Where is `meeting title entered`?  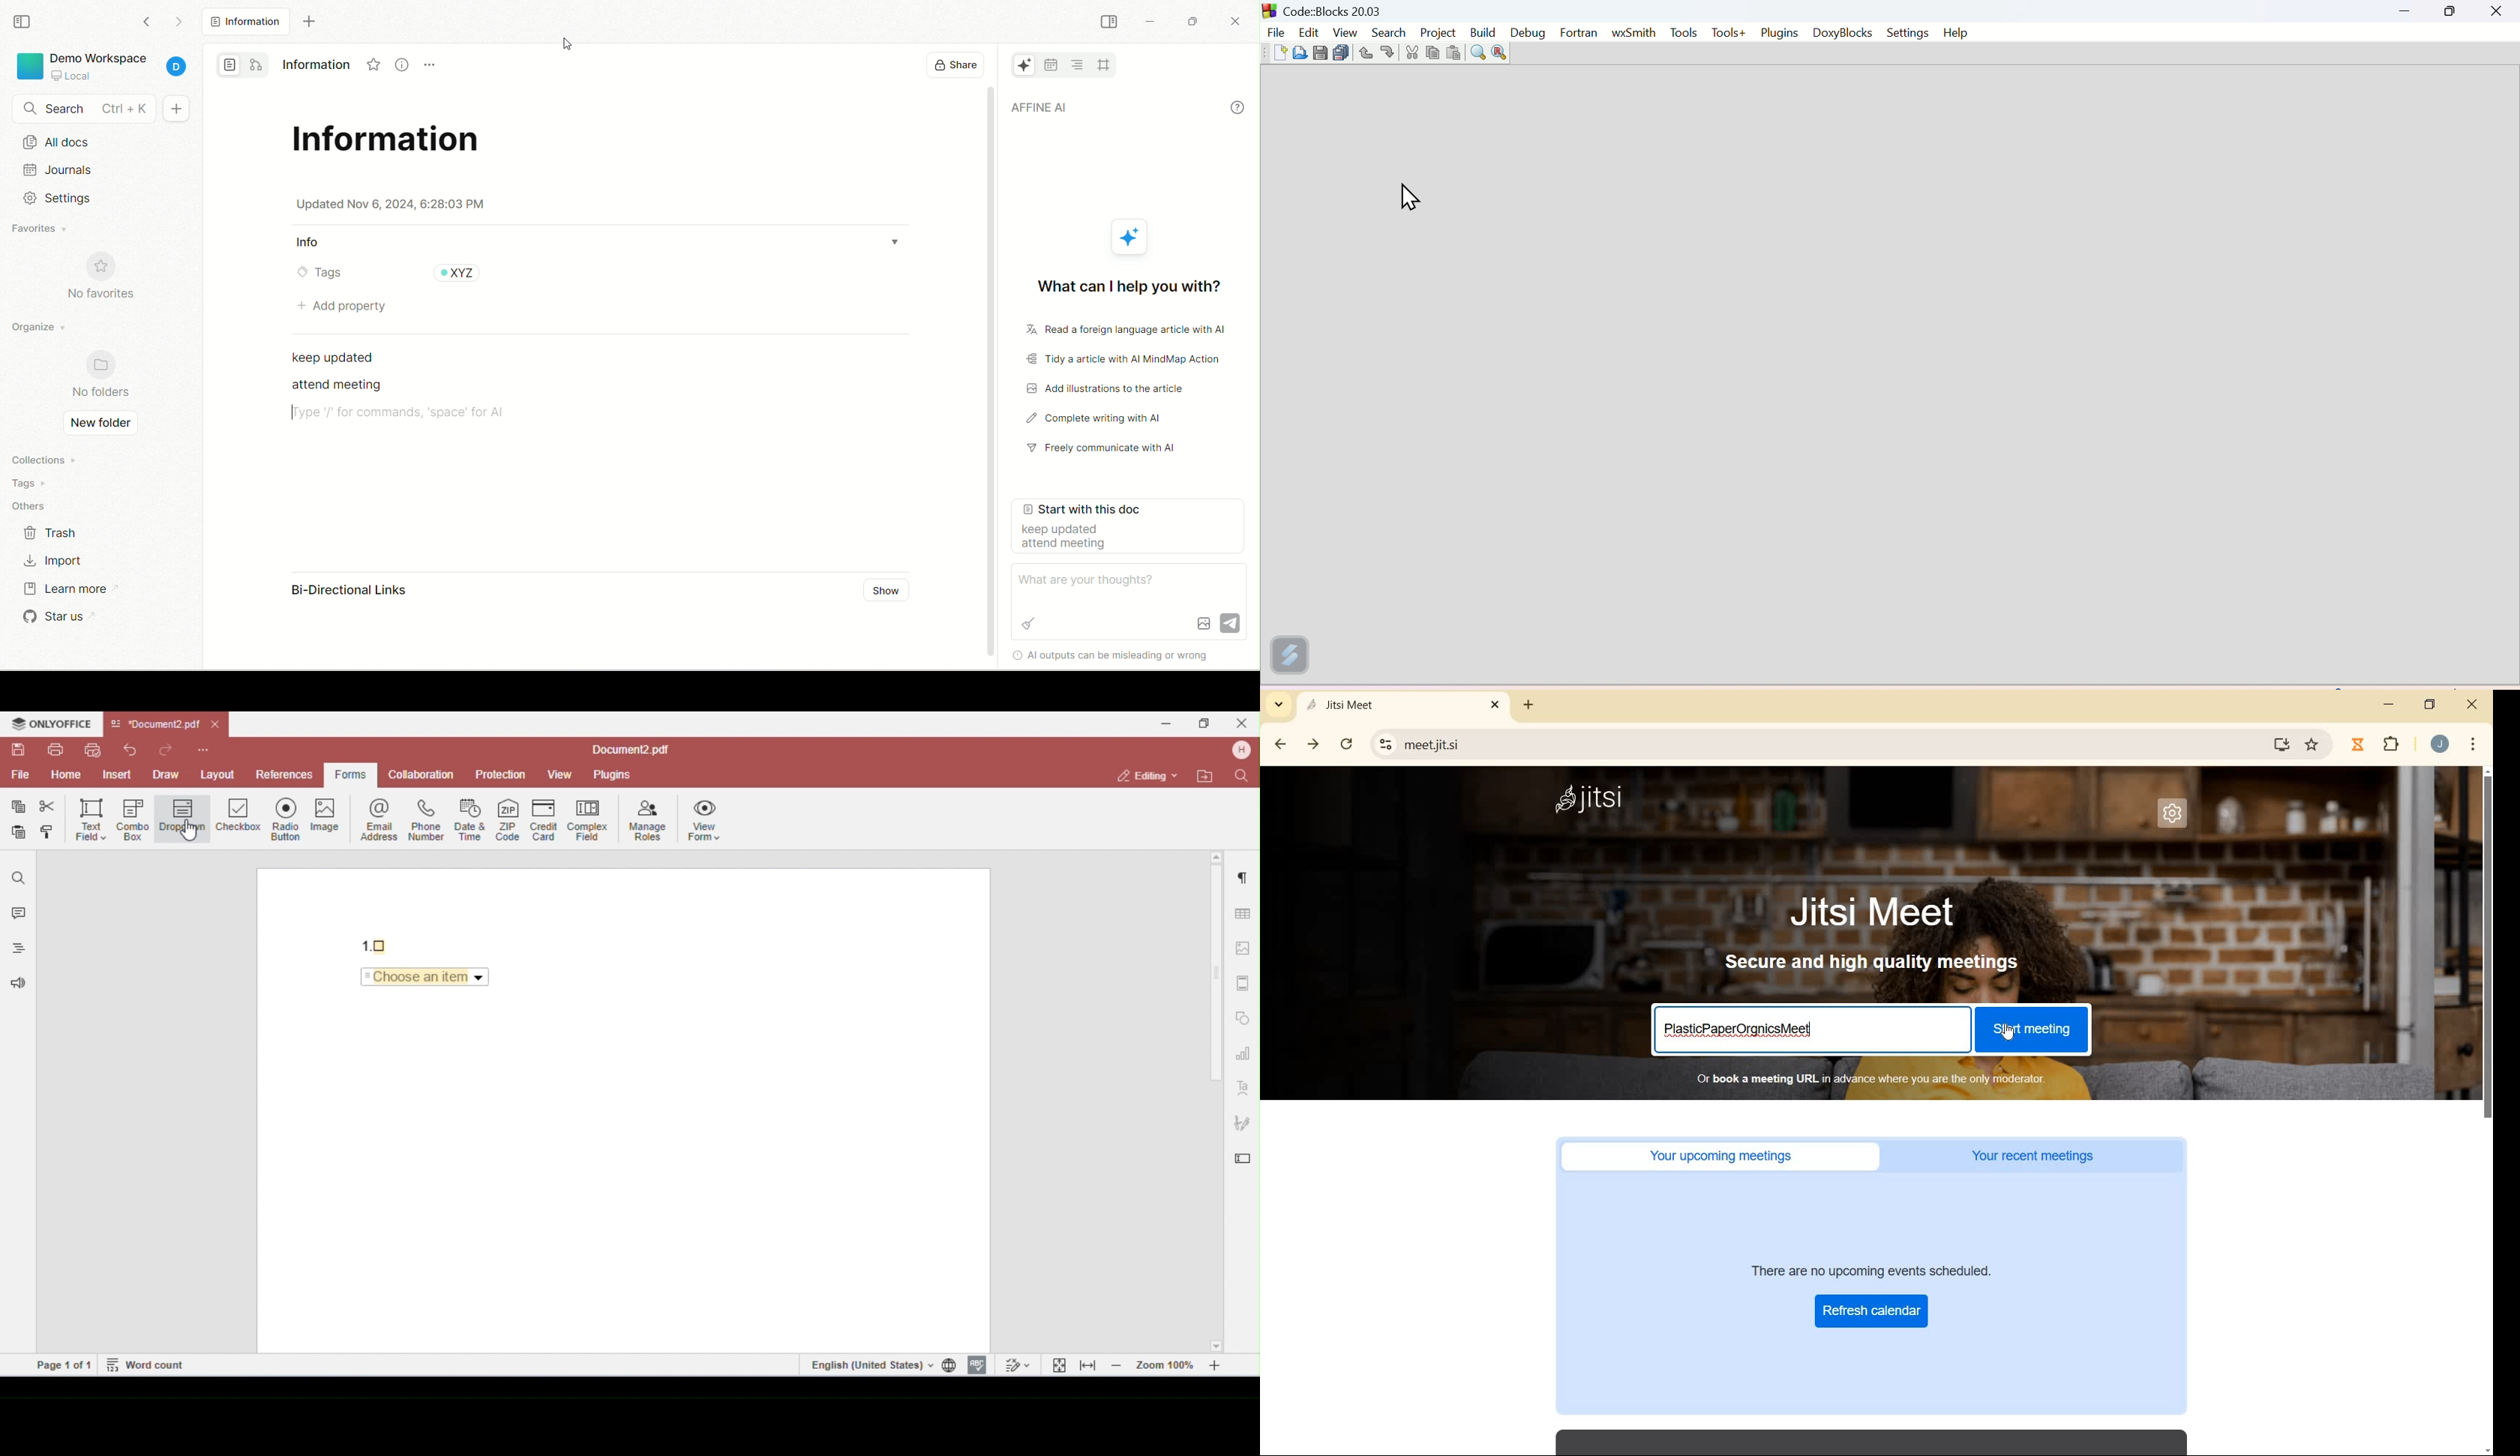
meeting title entered is located at coordinates (1756, 1028).